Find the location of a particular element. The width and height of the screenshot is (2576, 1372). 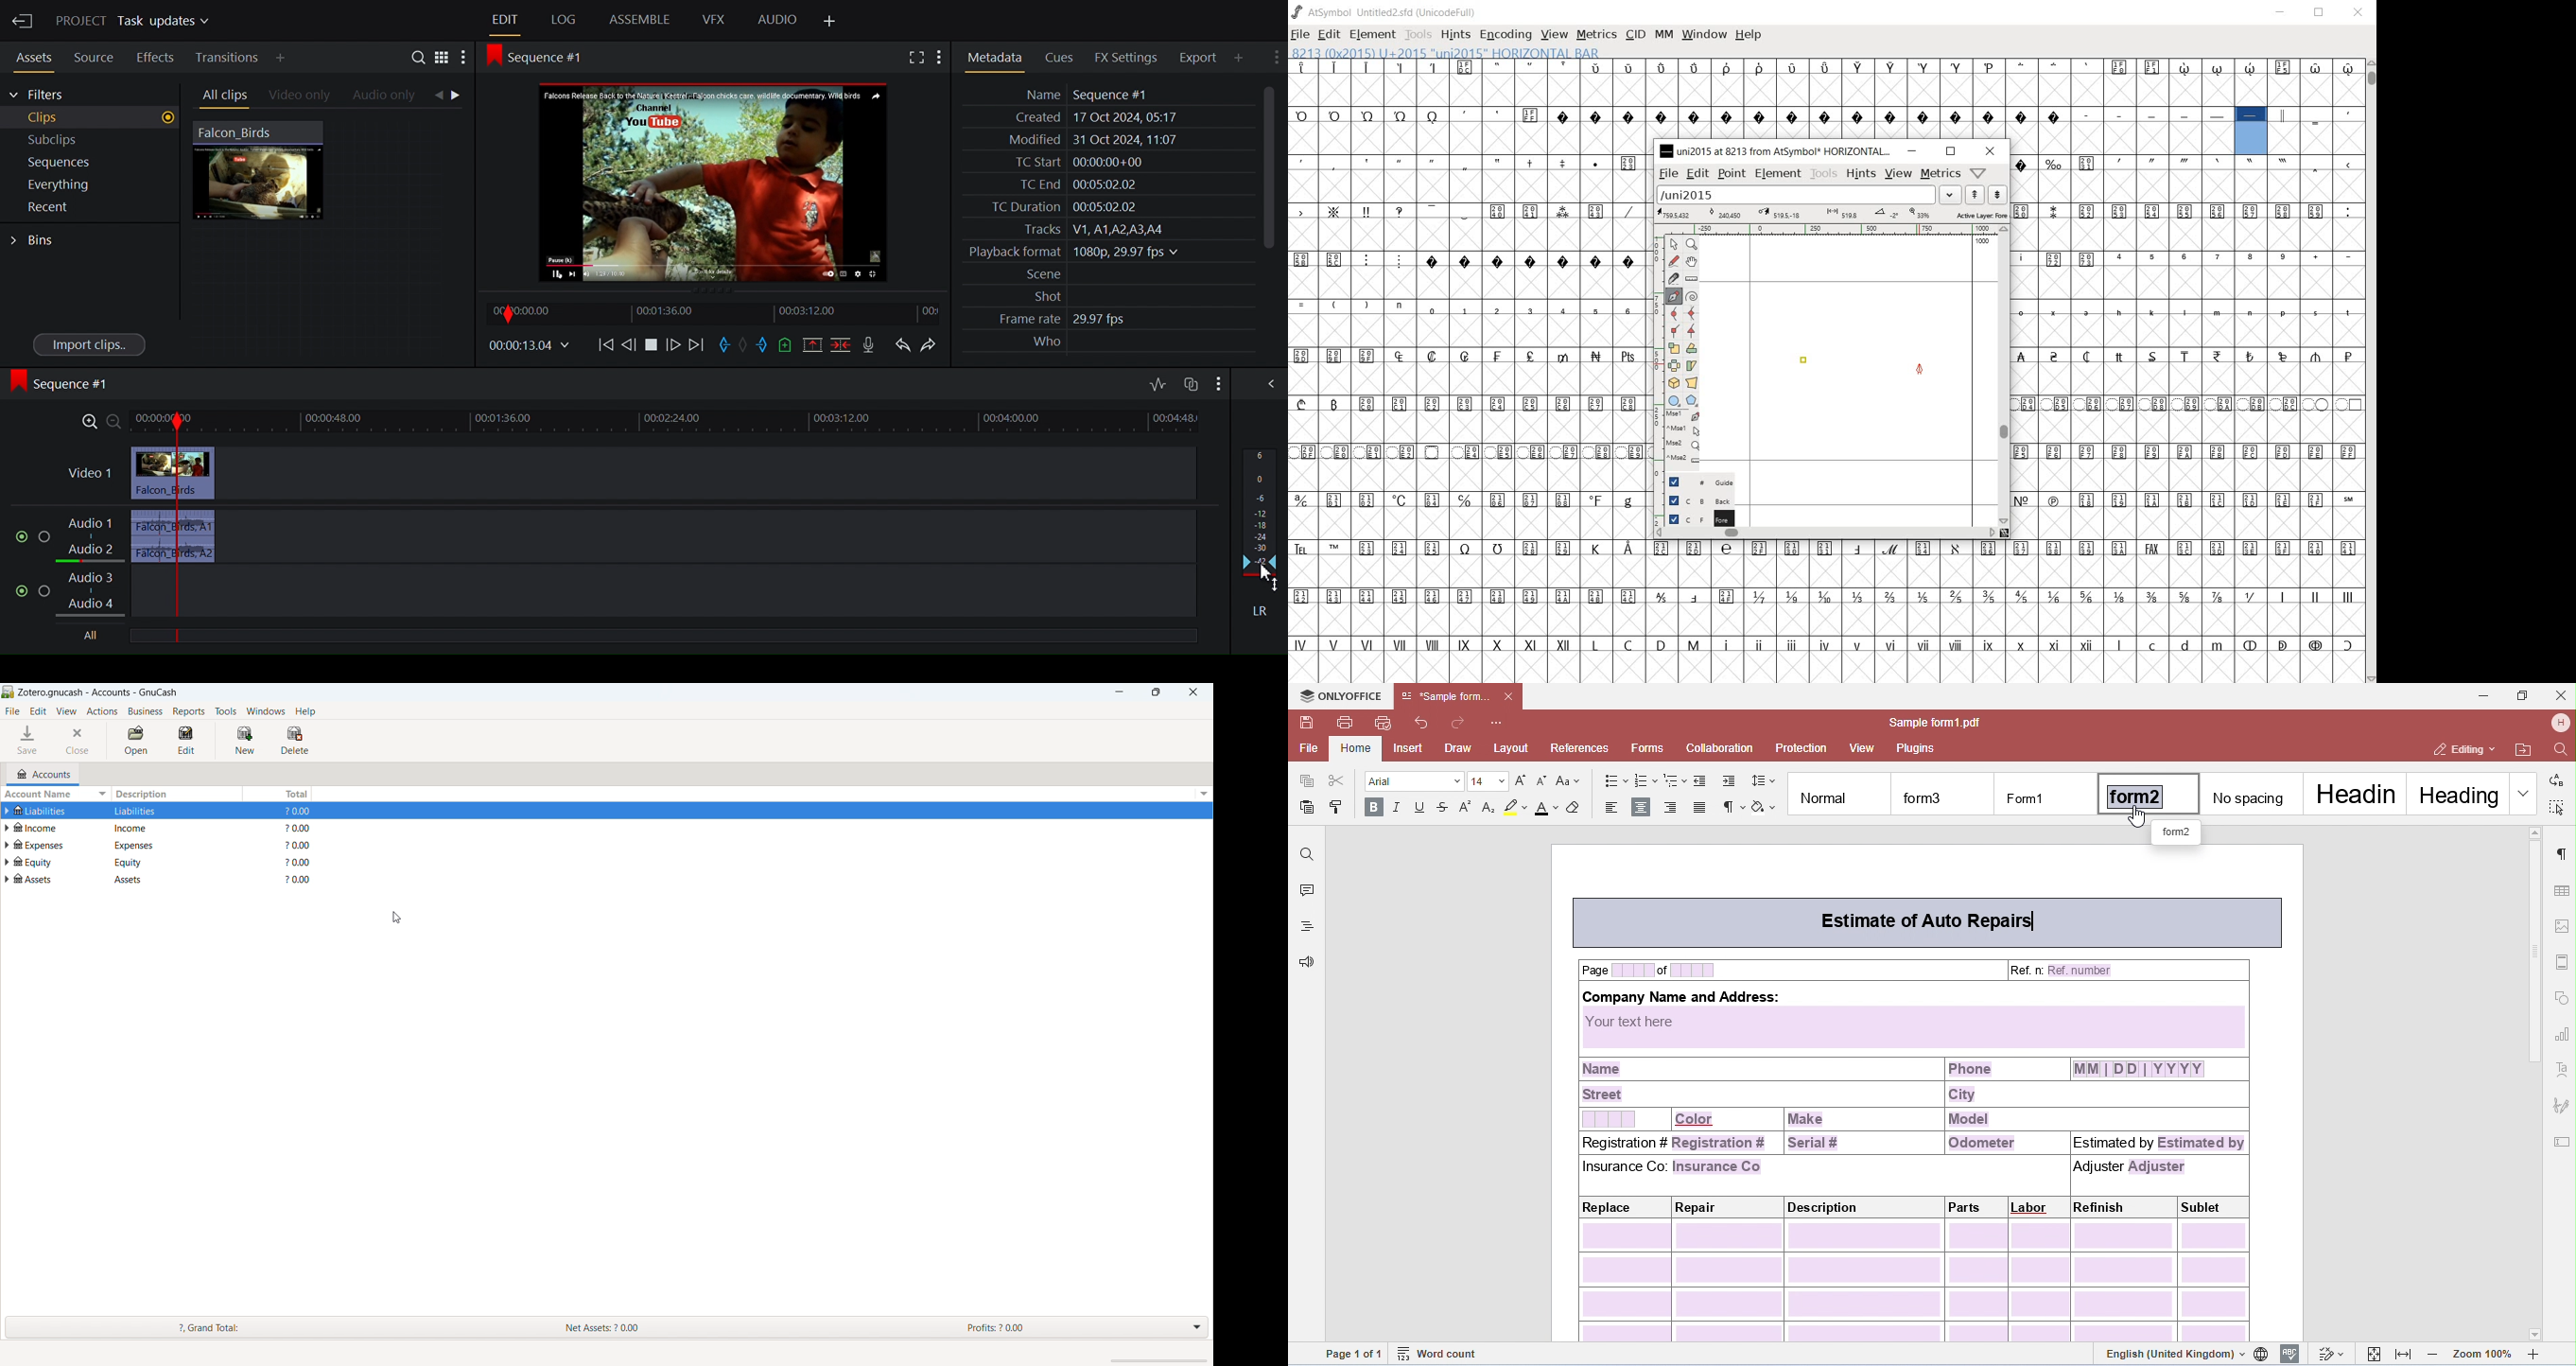

Frame rate is located at coordinates (1022, 319).